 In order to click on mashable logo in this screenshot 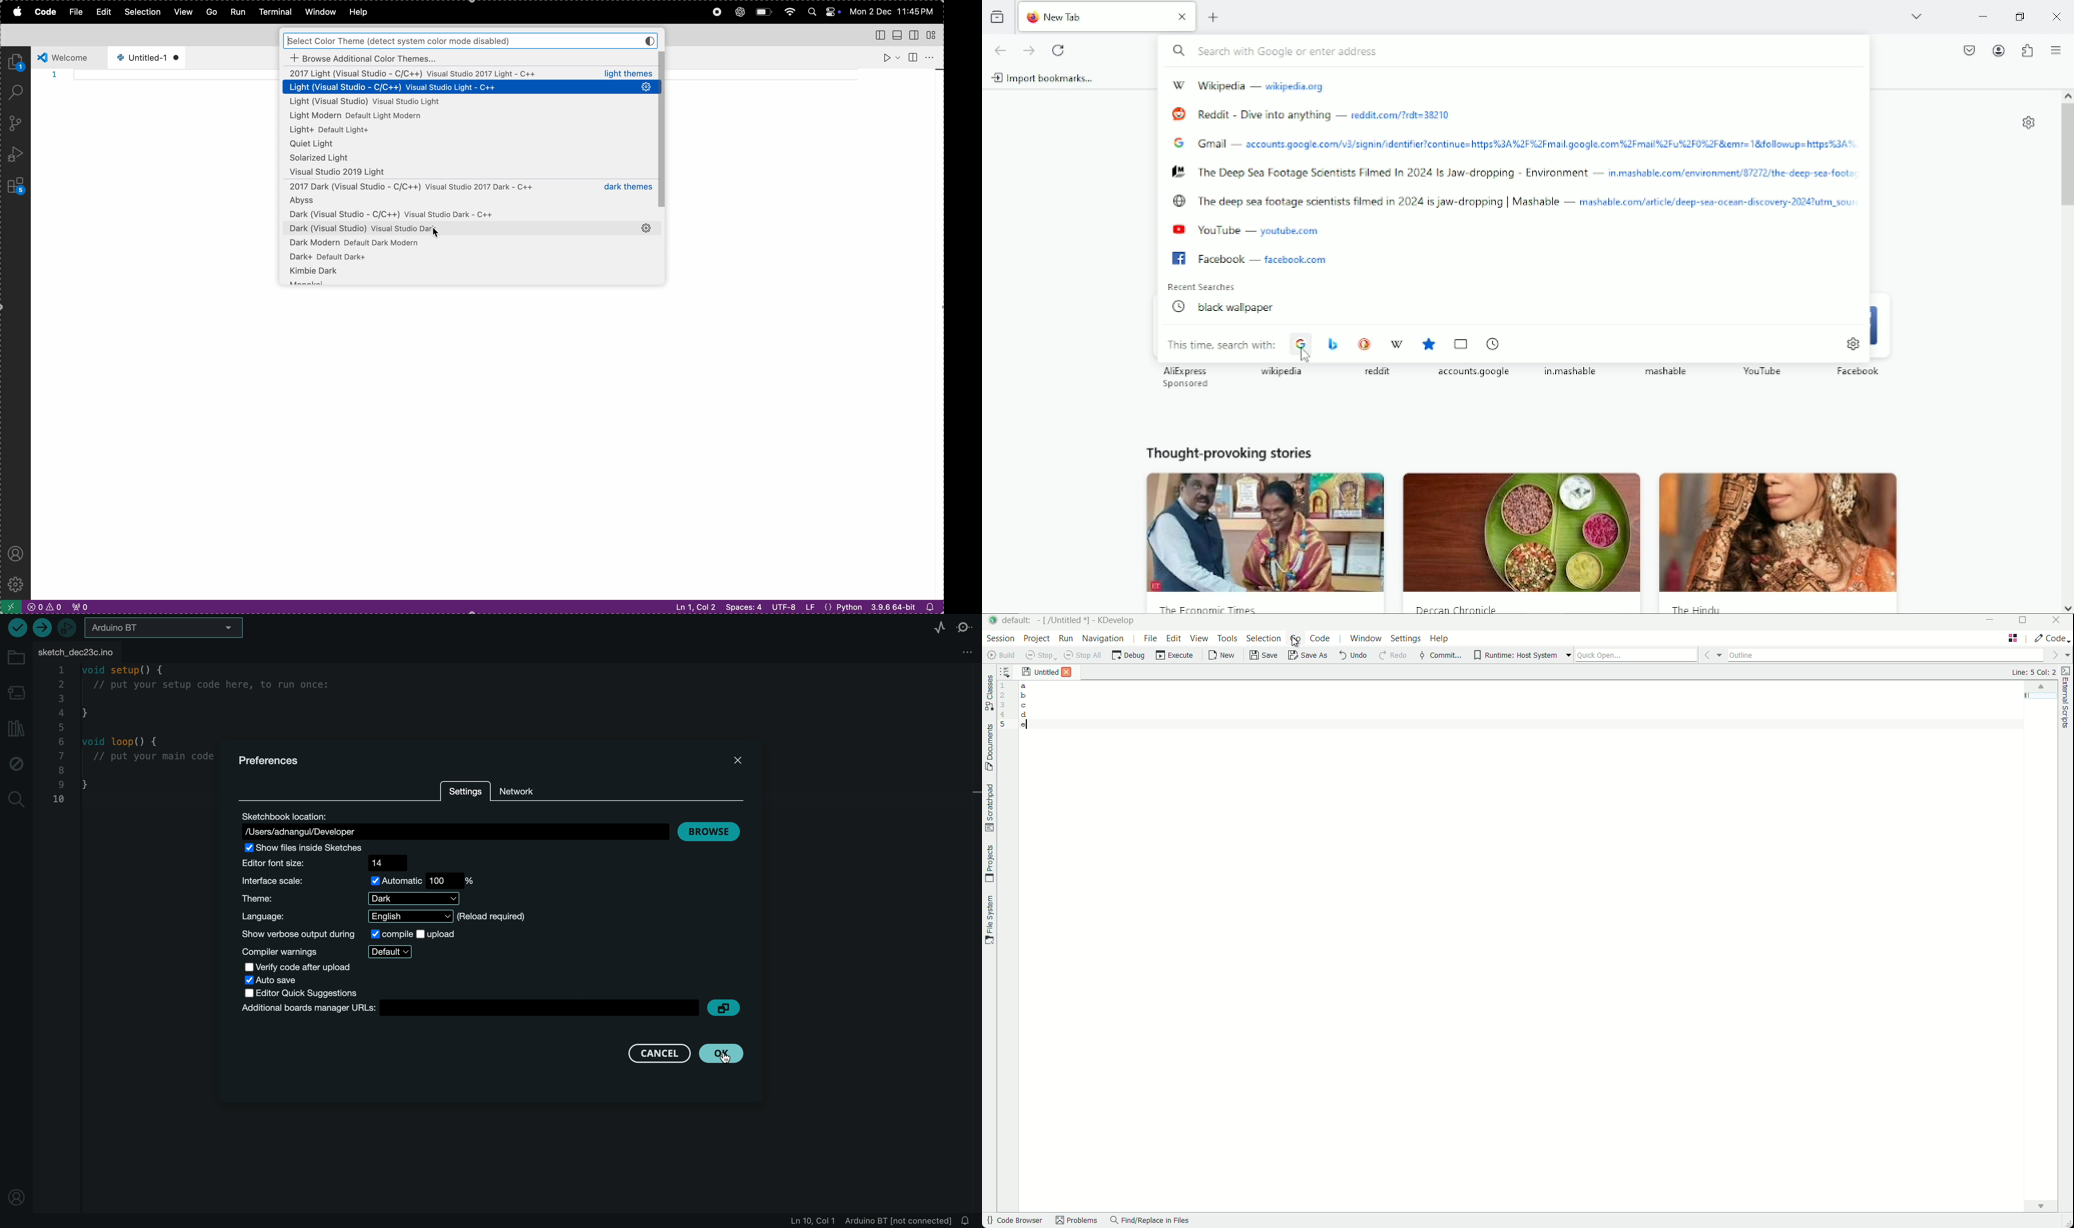, I will do `click(1179, 172)`.